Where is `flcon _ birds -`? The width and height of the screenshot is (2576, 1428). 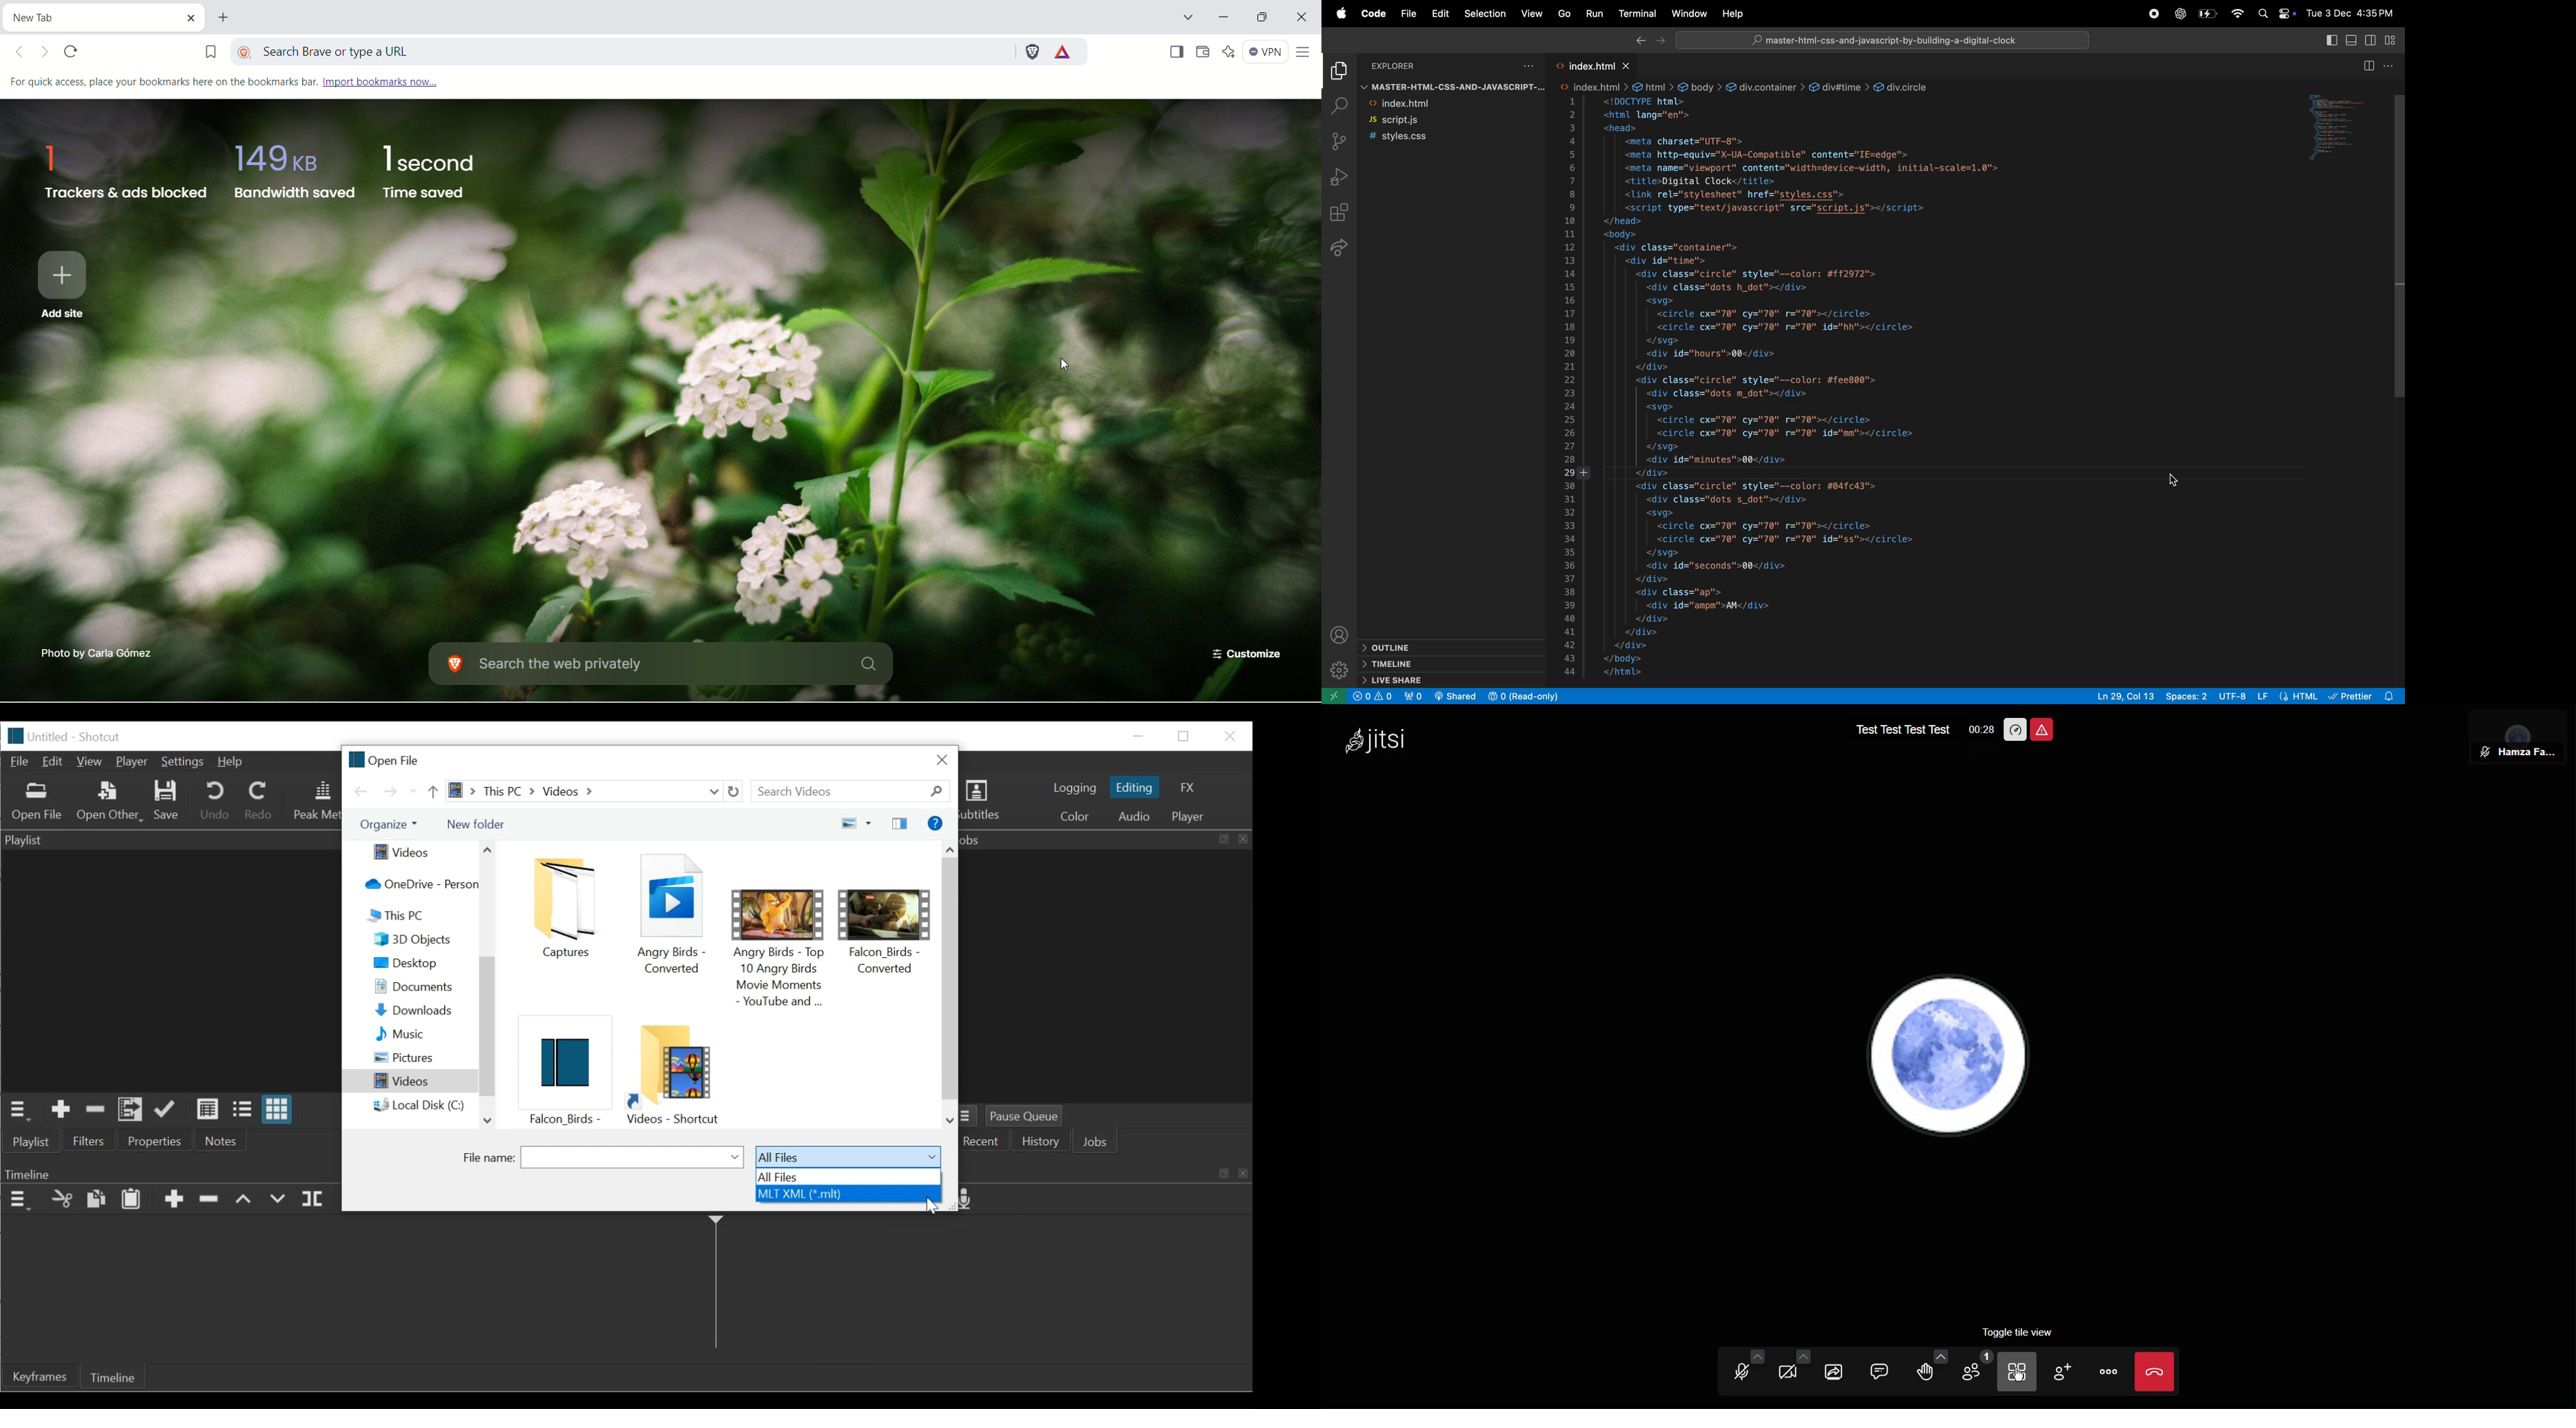 flcon _ birds - is located at coordinates (562, 1074).